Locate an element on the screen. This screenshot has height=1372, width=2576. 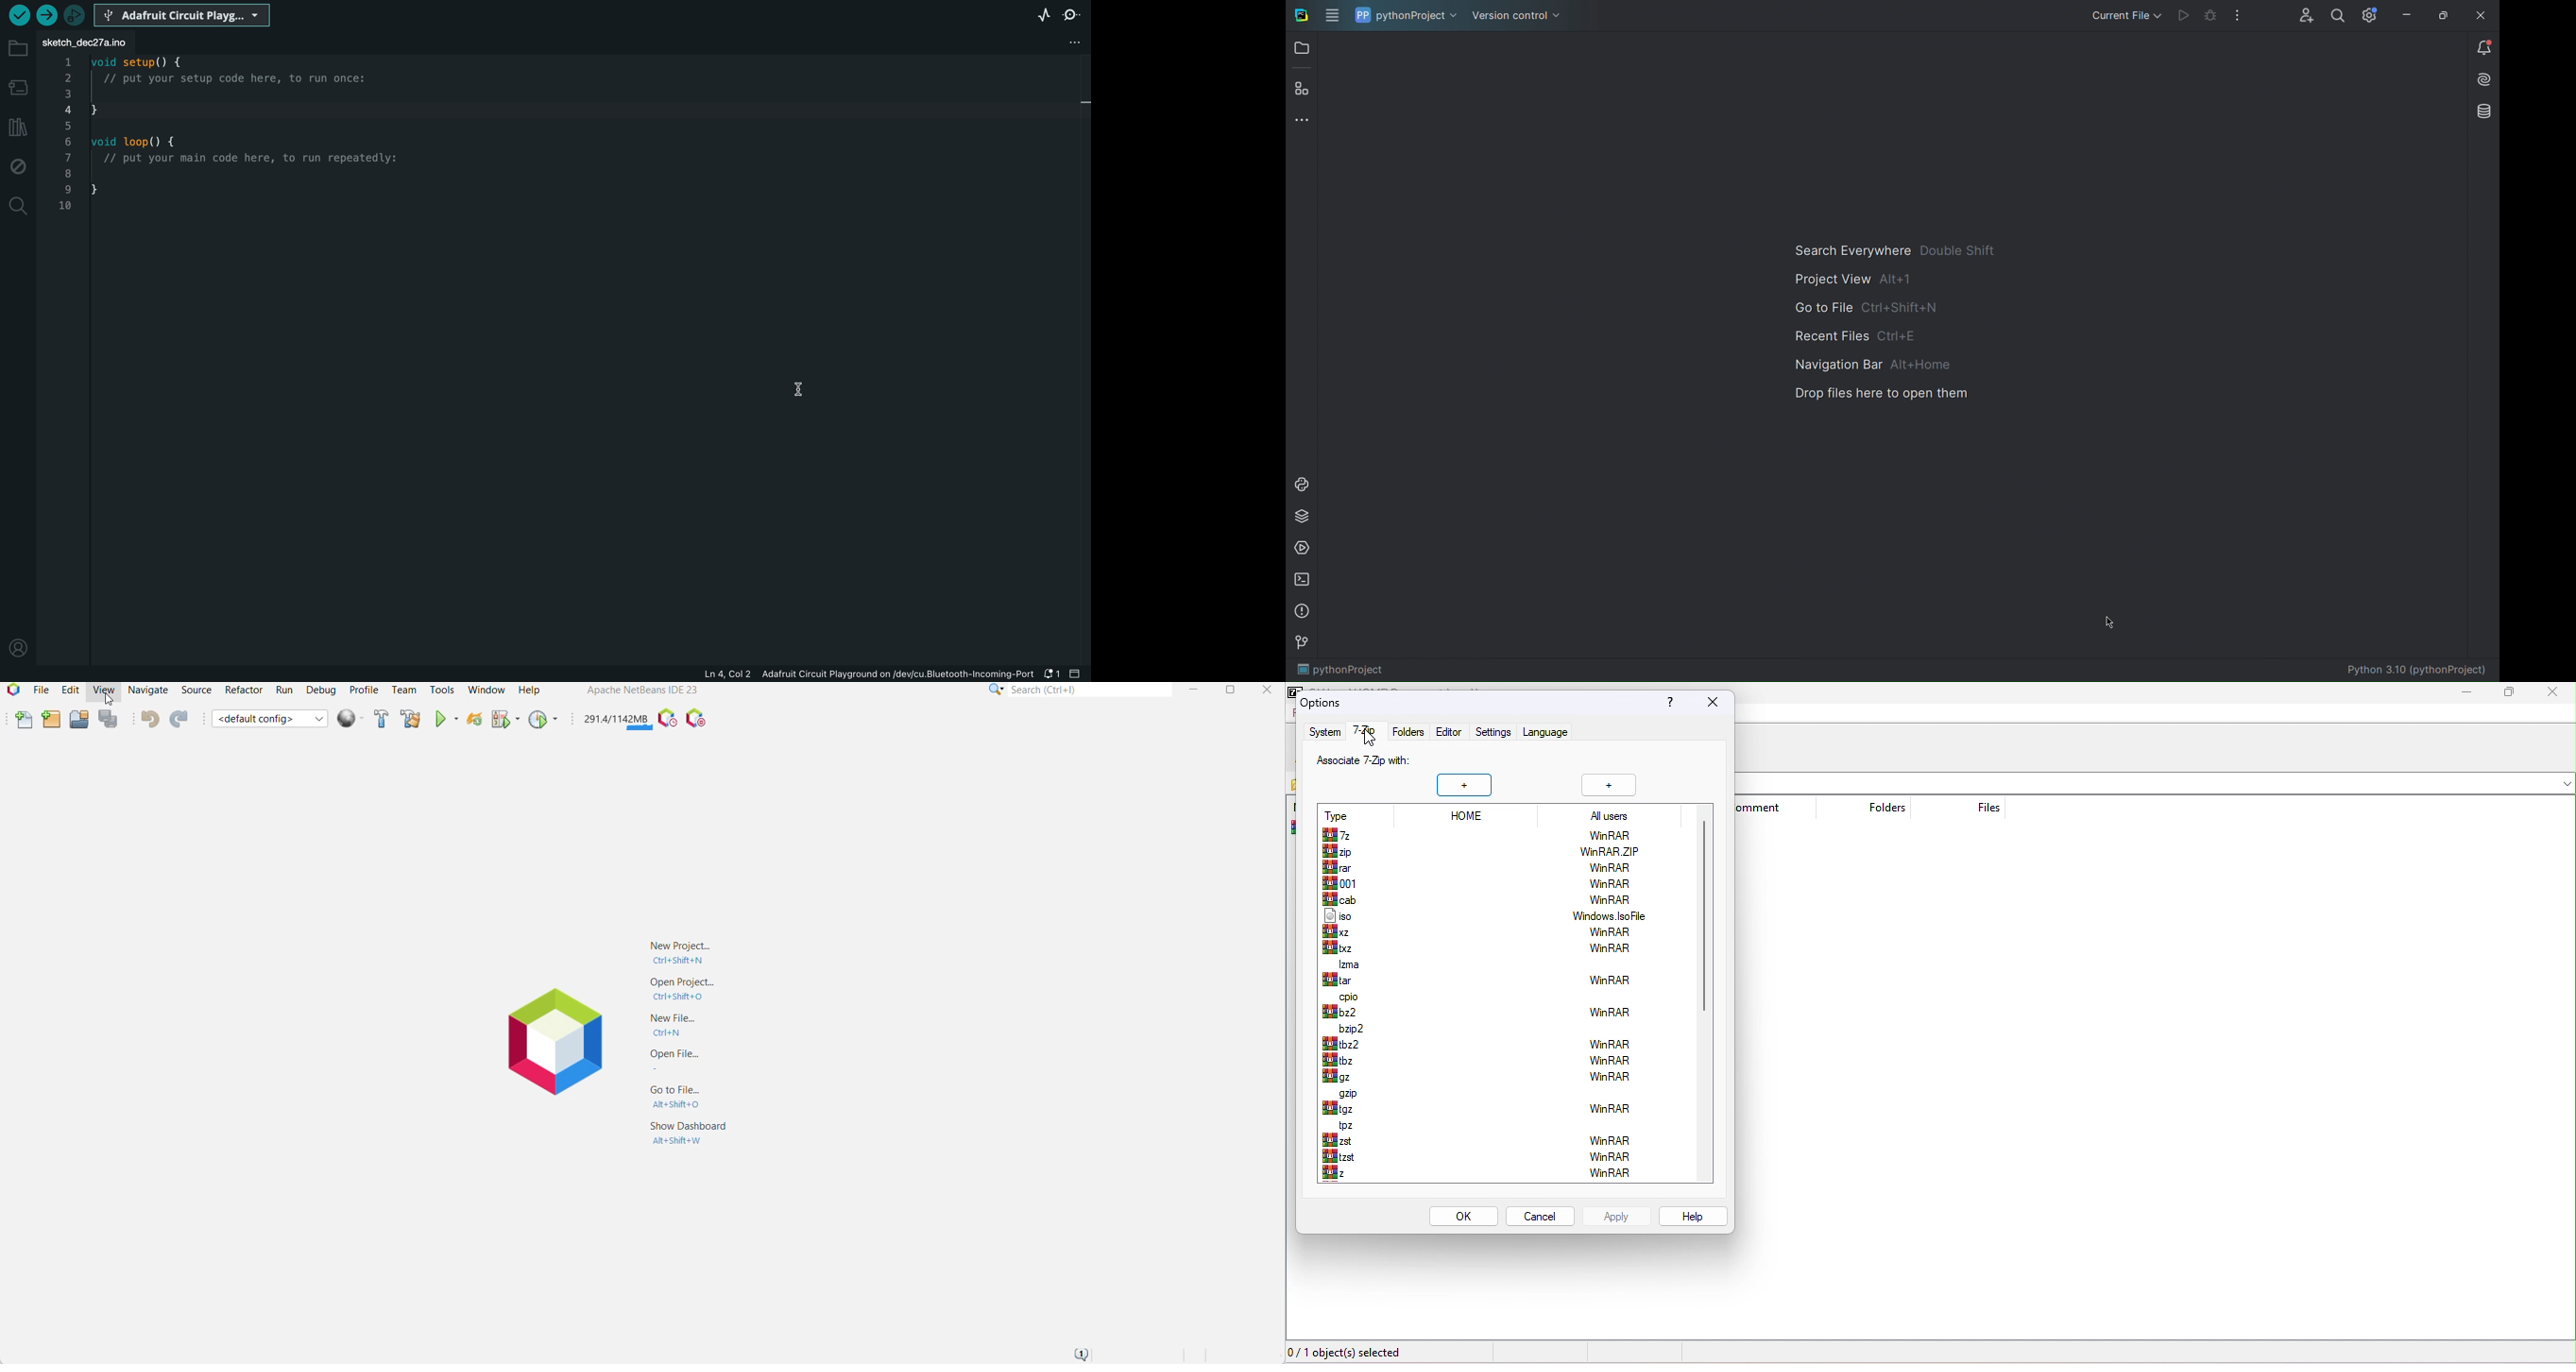
Open Project is located at coordinates (78, 720).